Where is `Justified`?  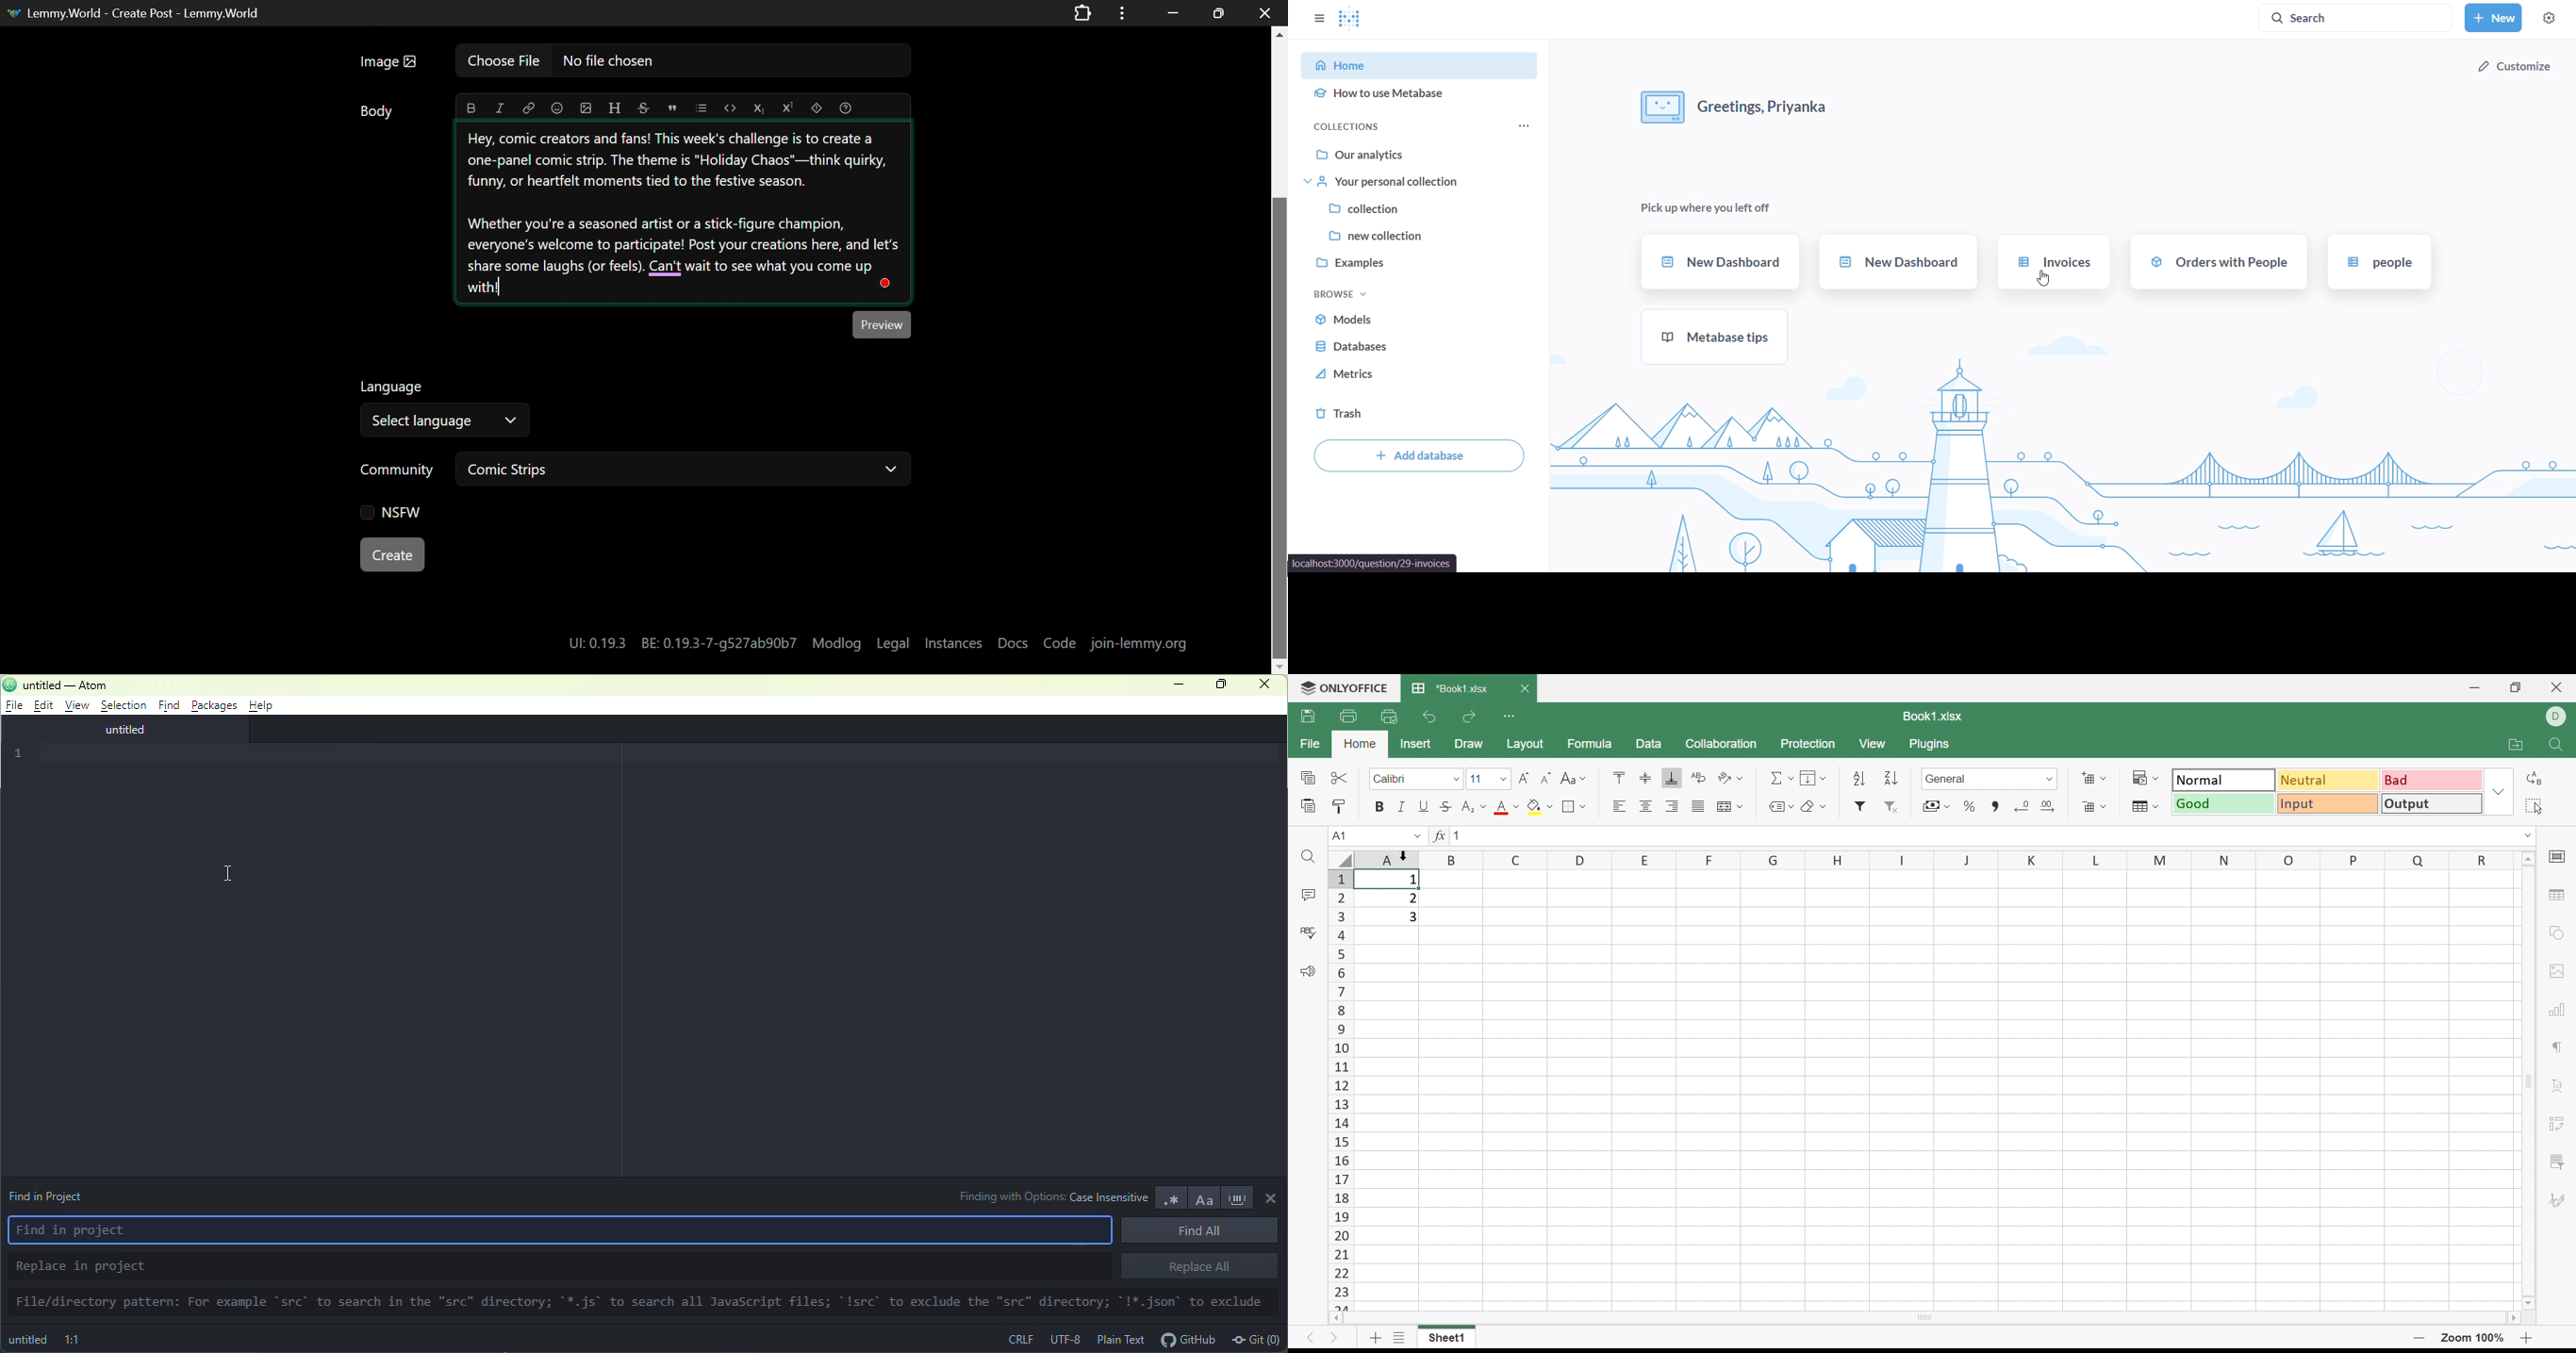 Justified is located at coordinates (1699, 806).